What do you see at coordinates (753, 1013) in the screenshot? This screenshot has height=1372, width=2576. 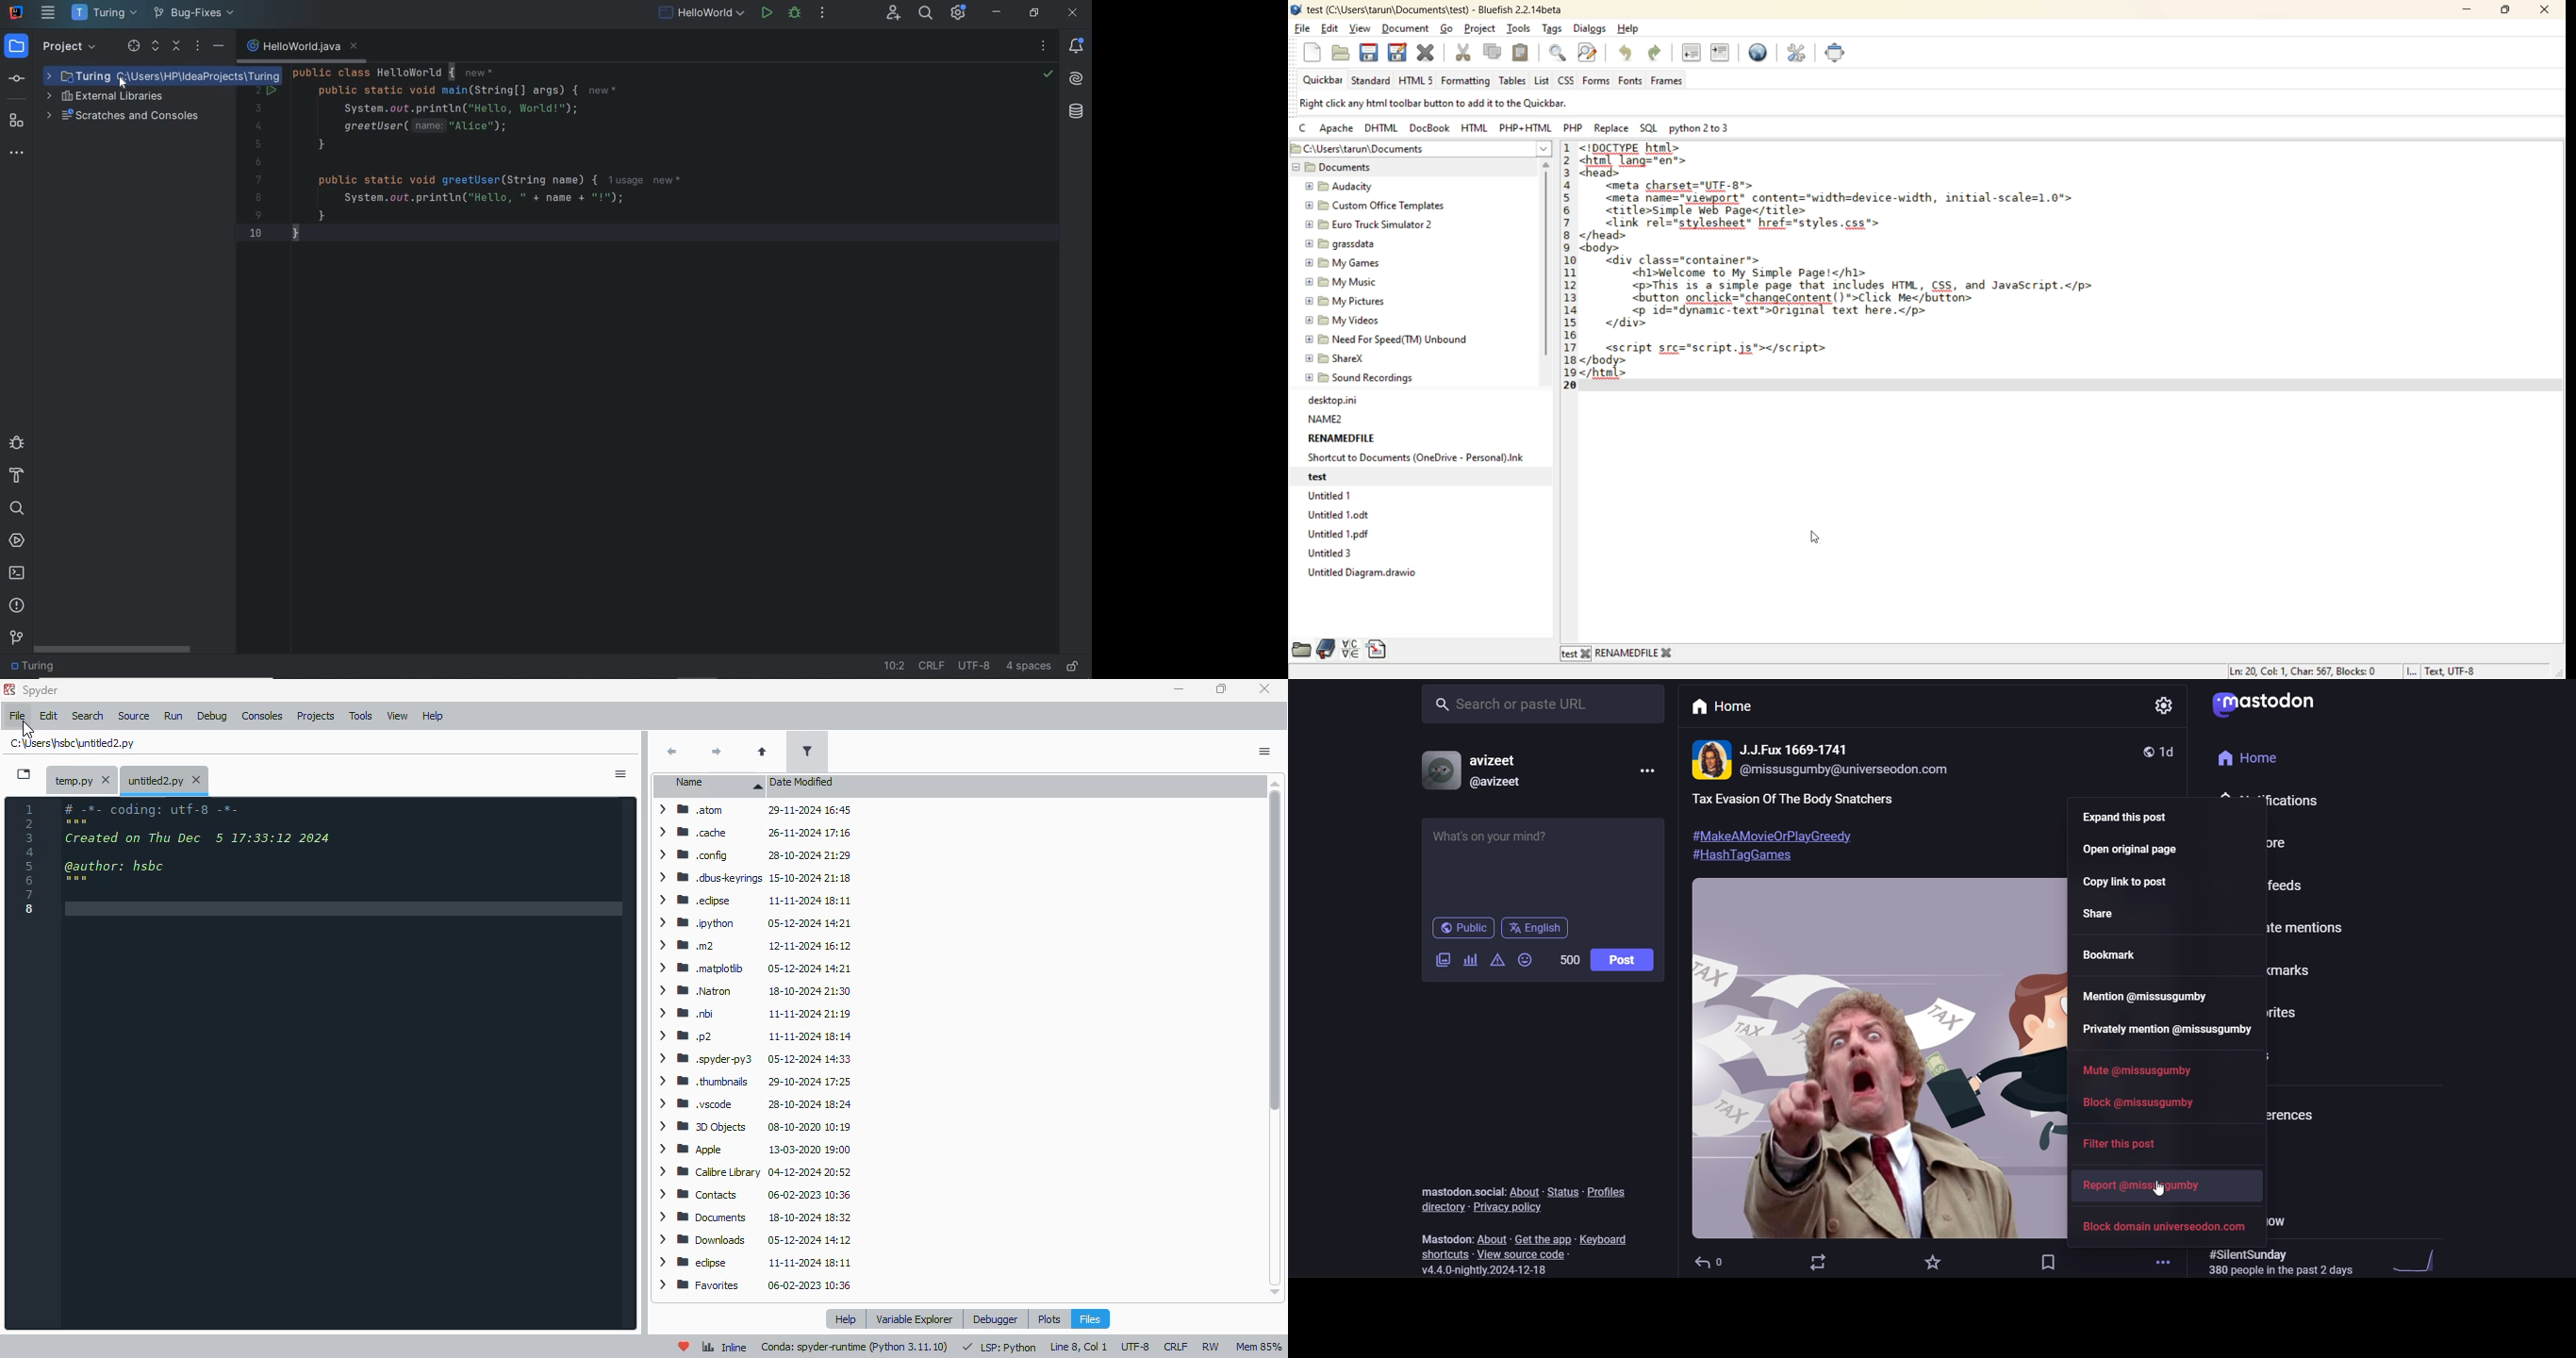 I see `> Wm bi 11-11-2024 21:19` at bounding box center [753, 1013].